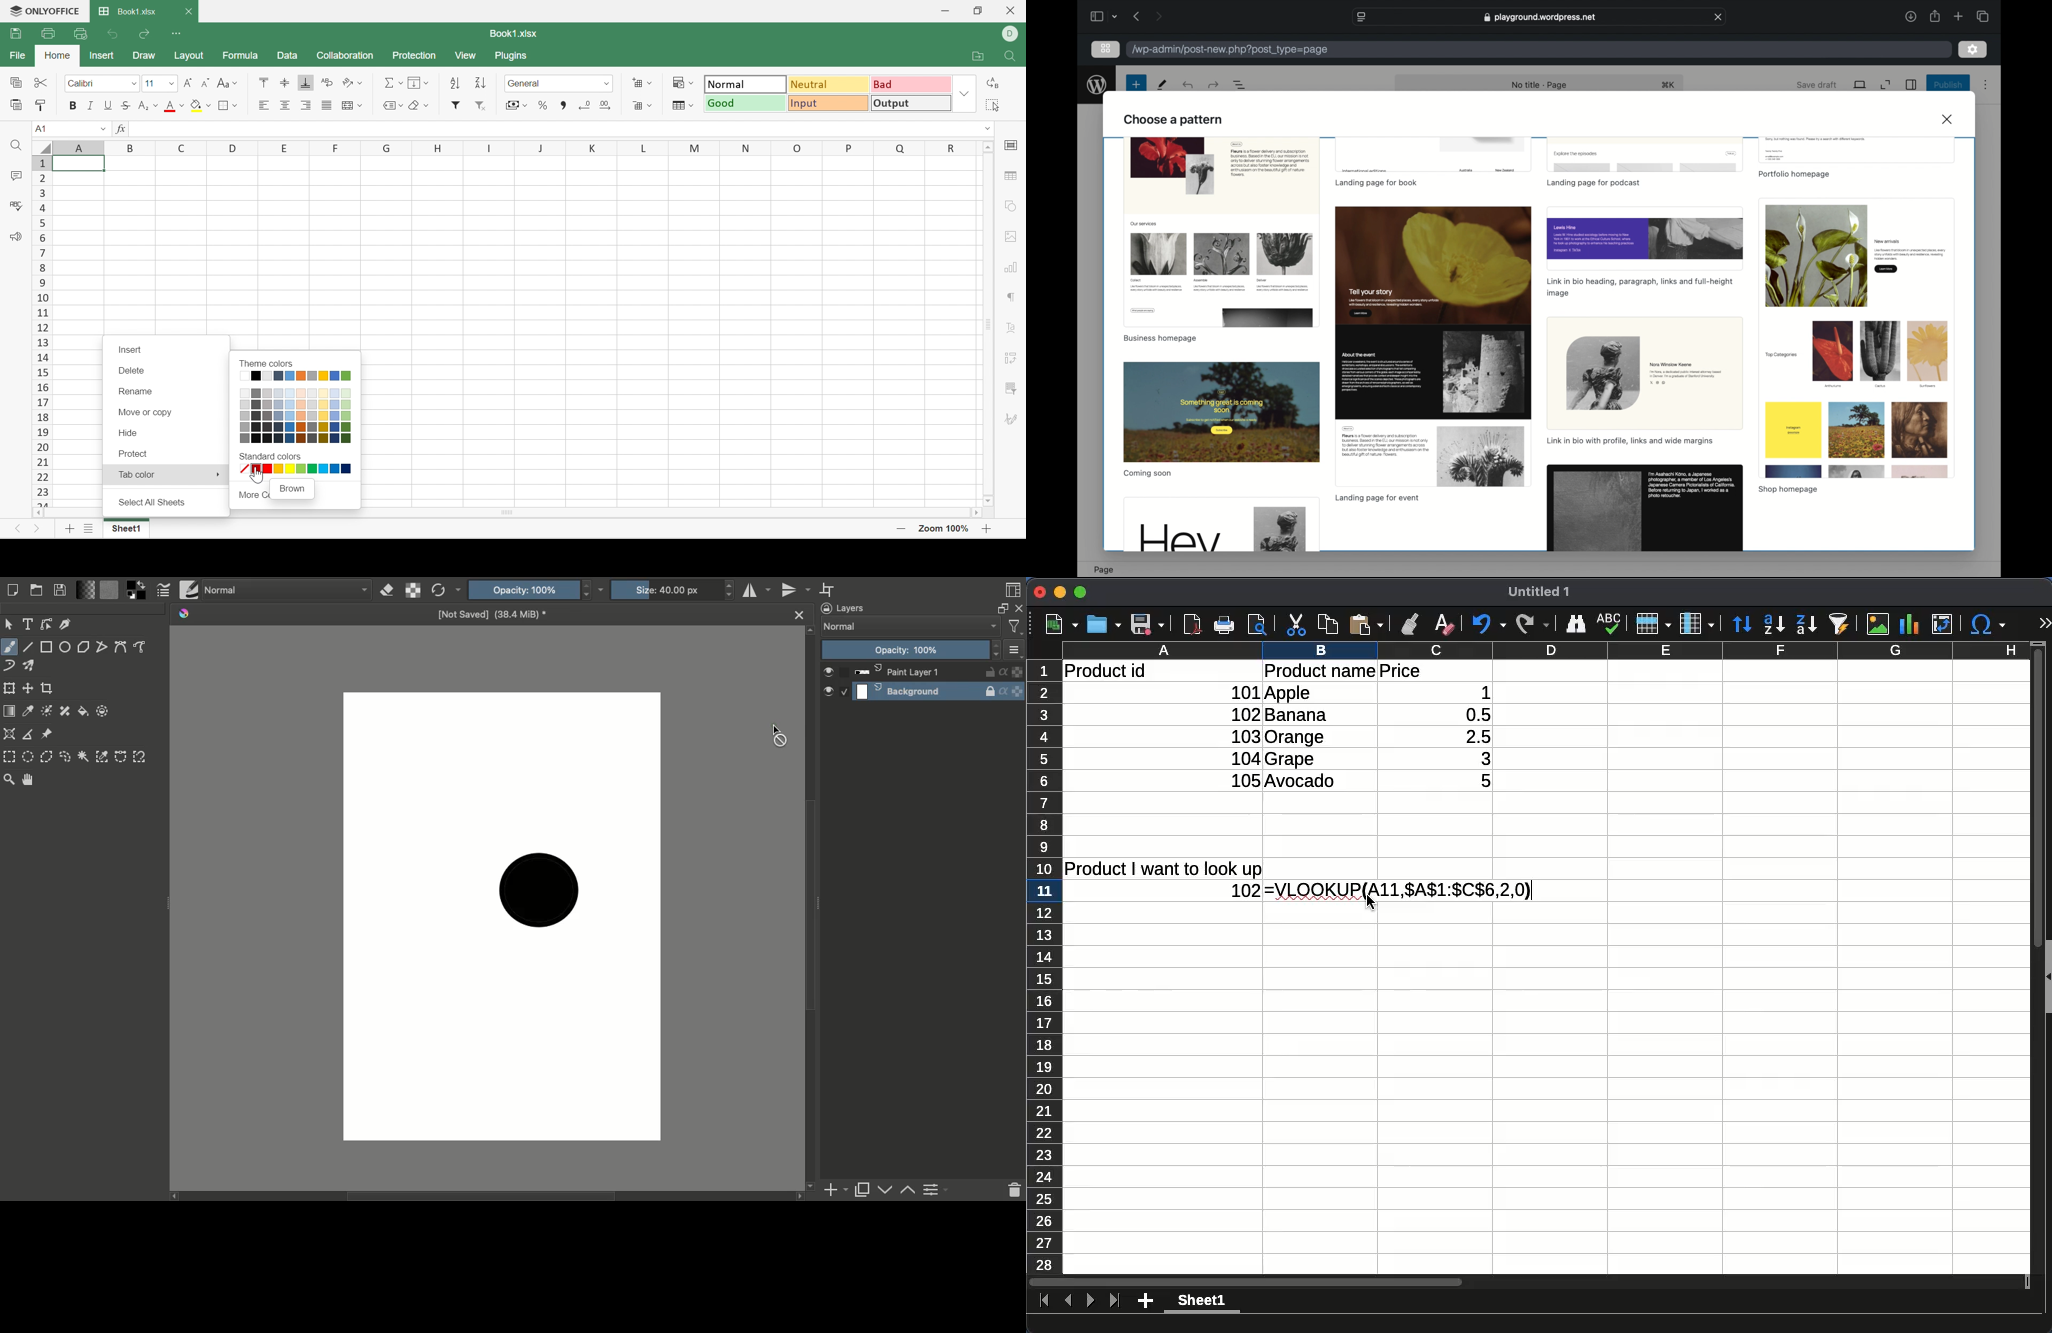  I want to click on Save, so click(16, 33).